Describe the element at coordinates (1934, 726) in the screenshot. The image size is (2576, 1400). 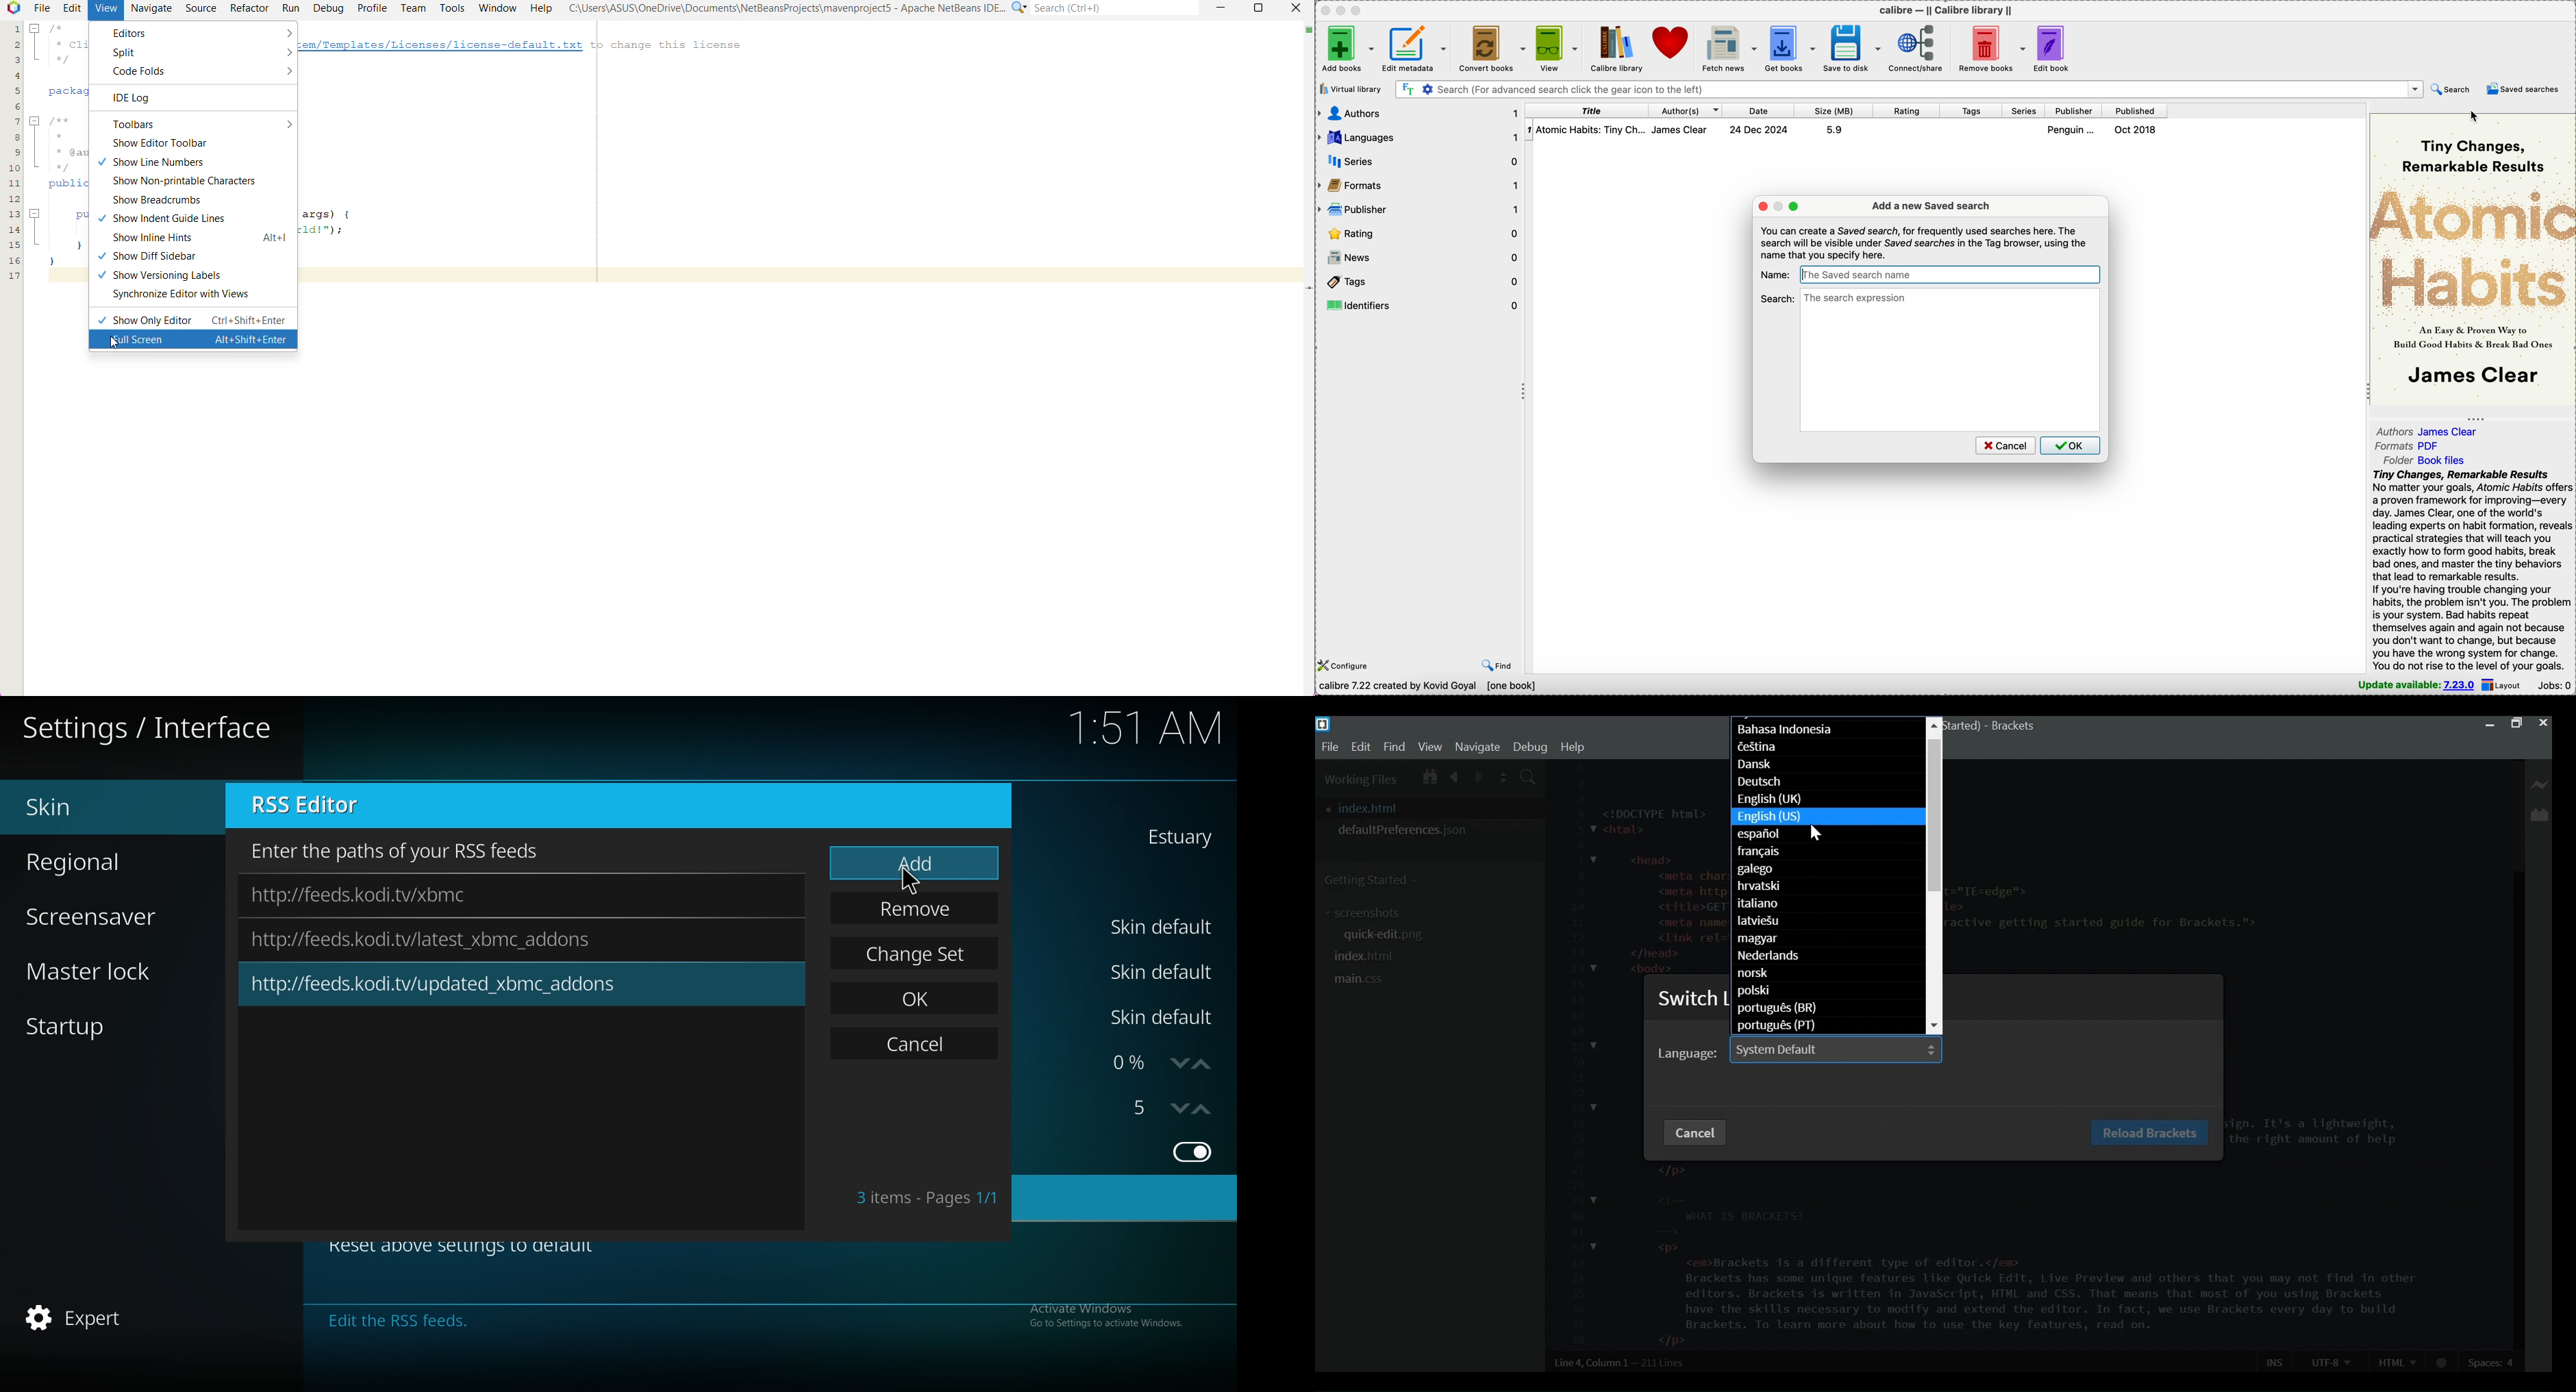
I see `scroll up` at that location.